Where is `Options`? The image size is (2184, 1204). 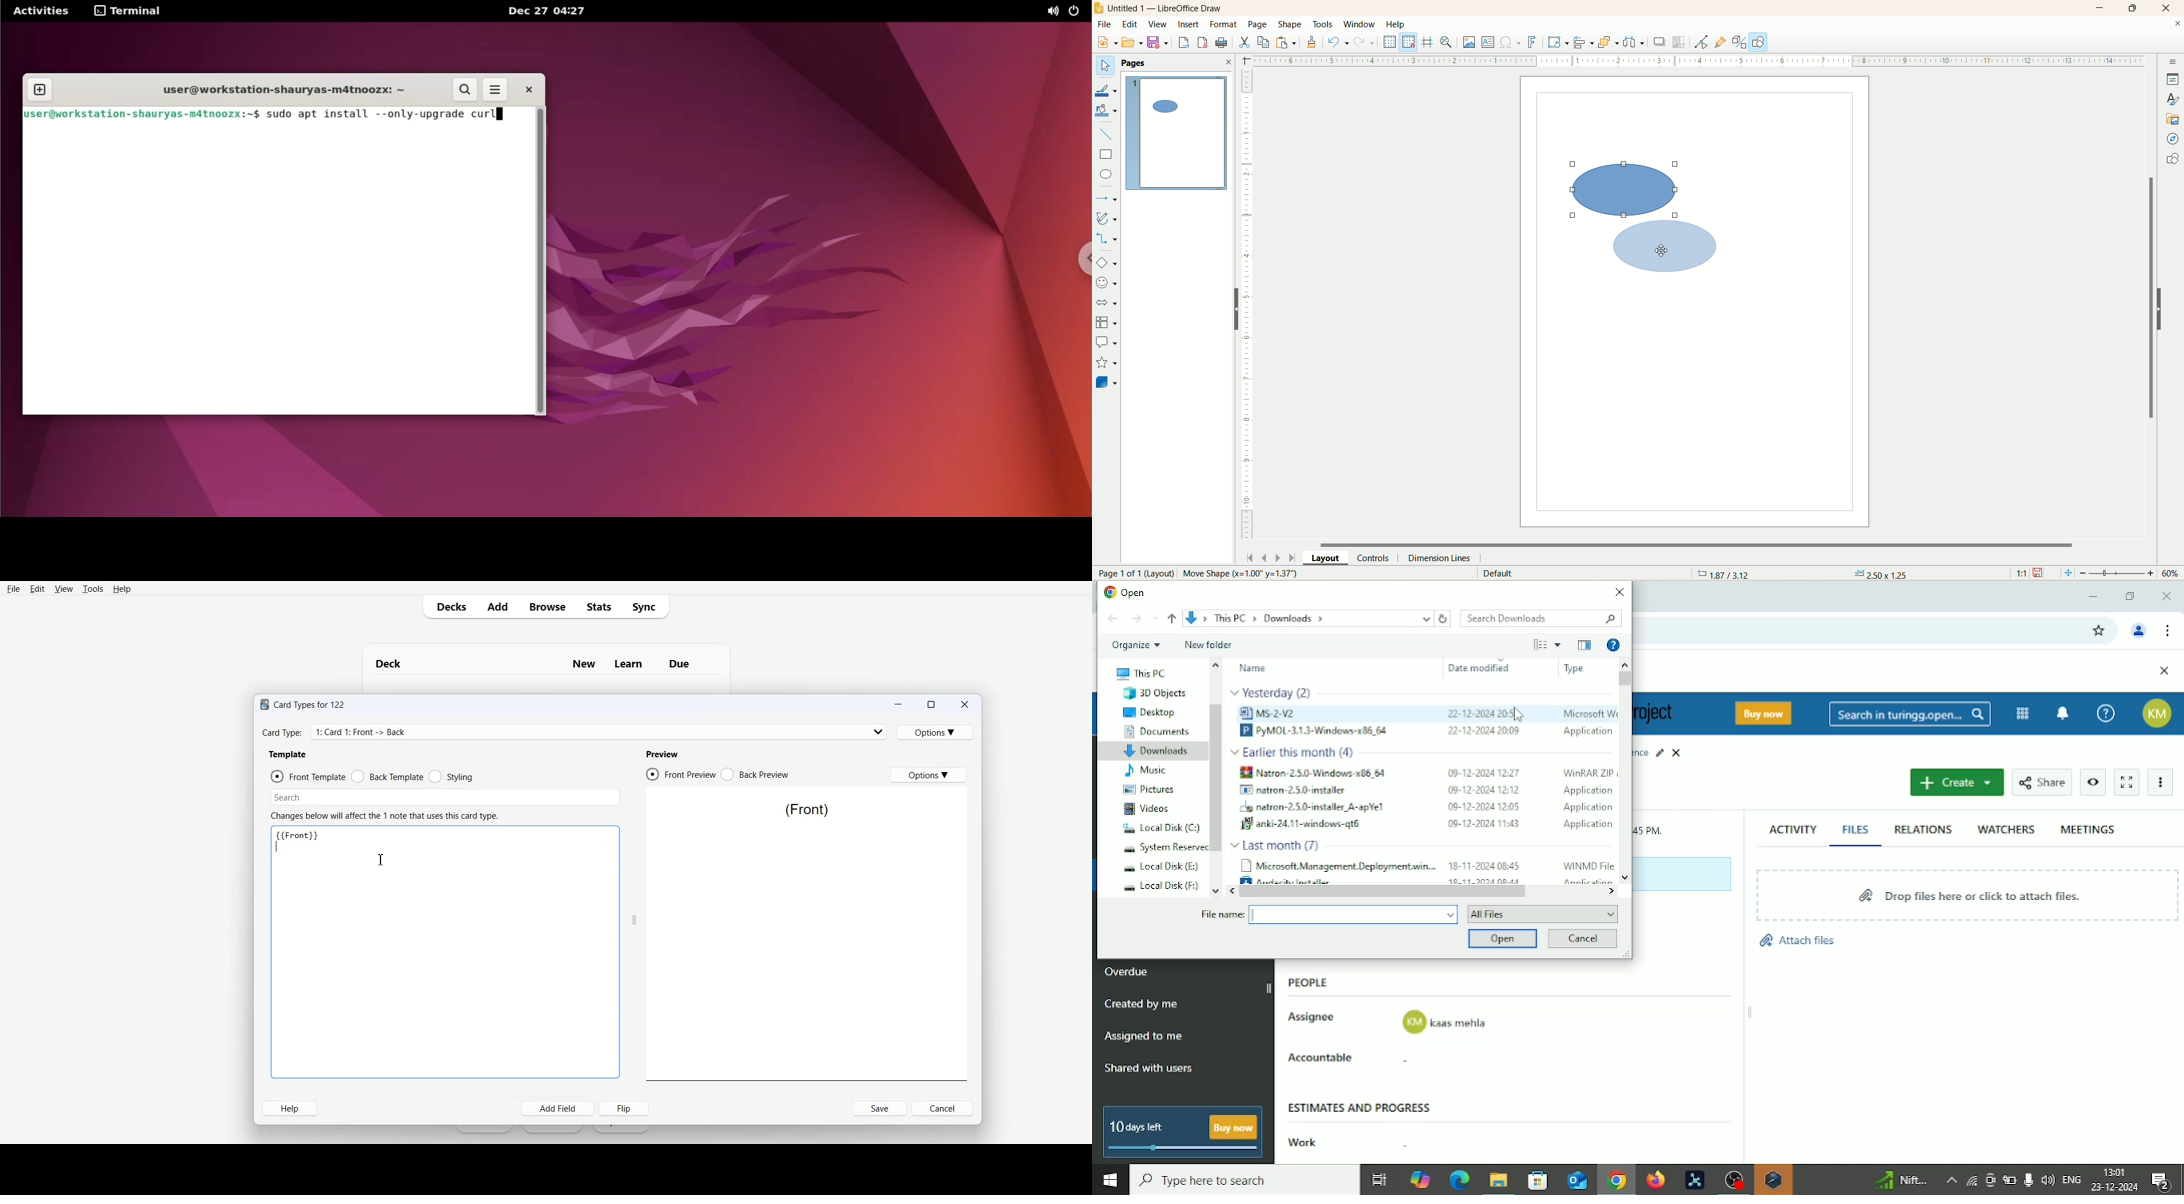 Options is located at coordinates (936, 732).